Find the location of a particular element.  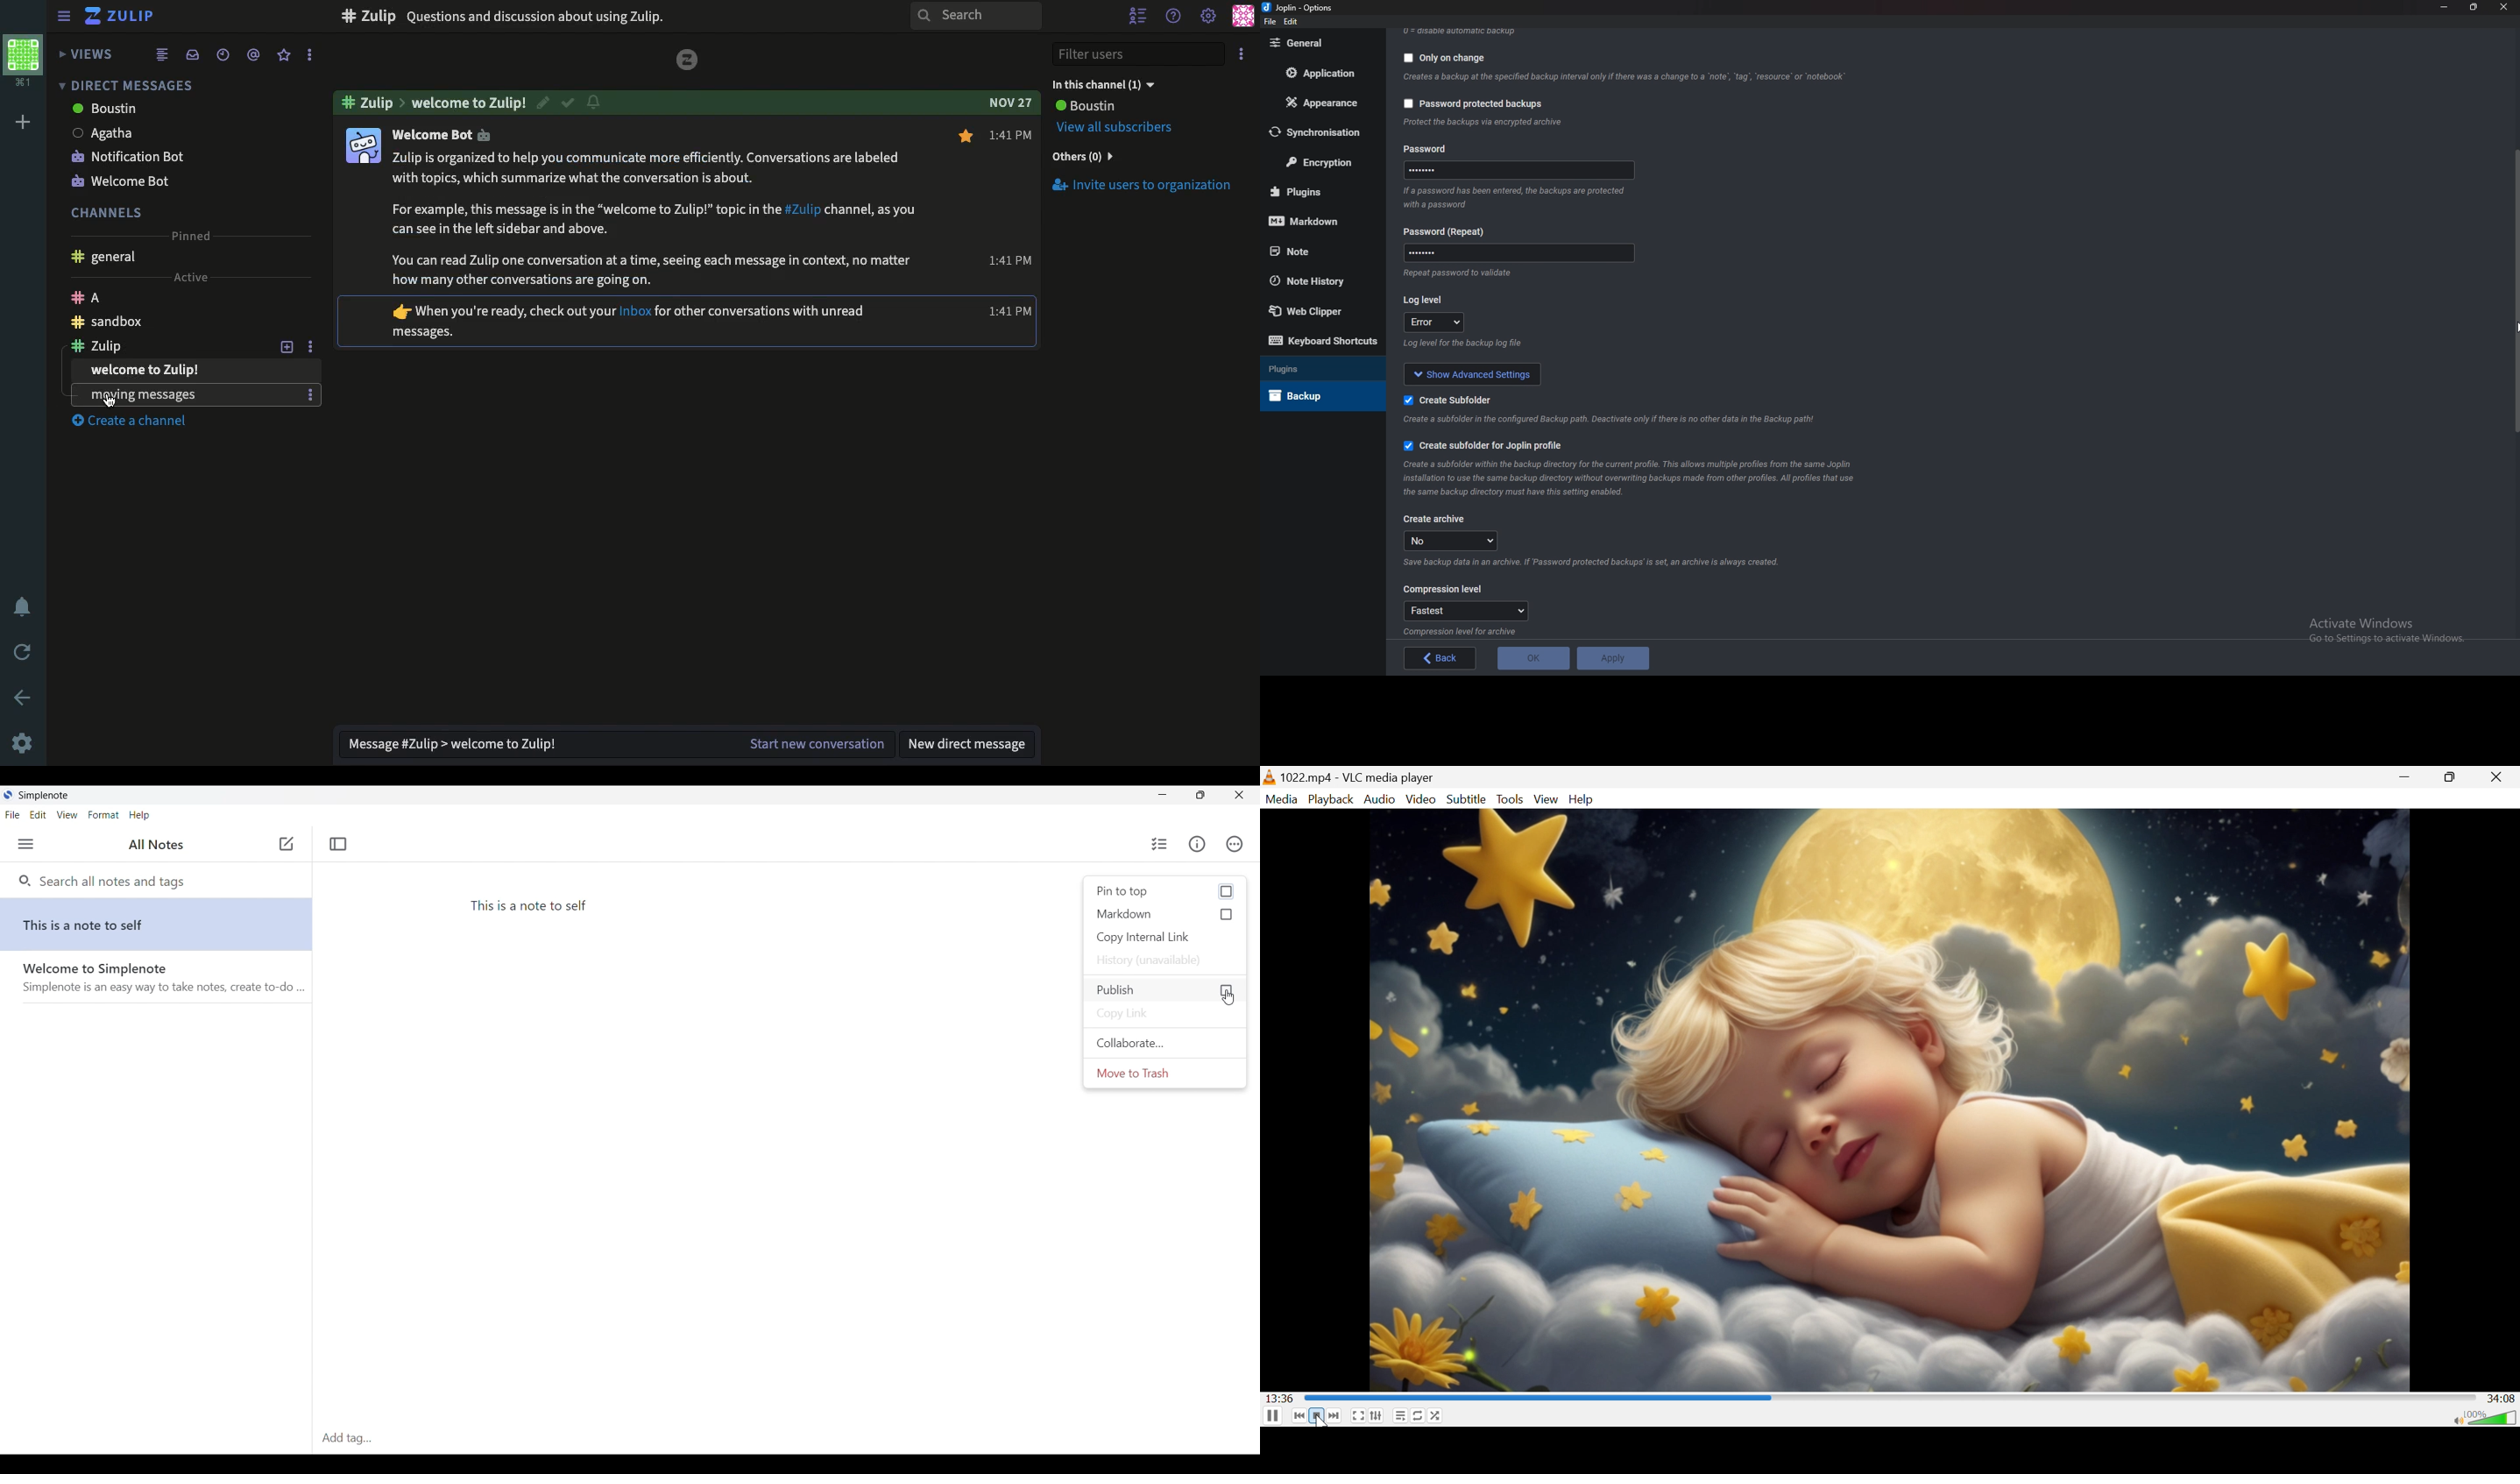

apply is located at coordinates (1611, 659).